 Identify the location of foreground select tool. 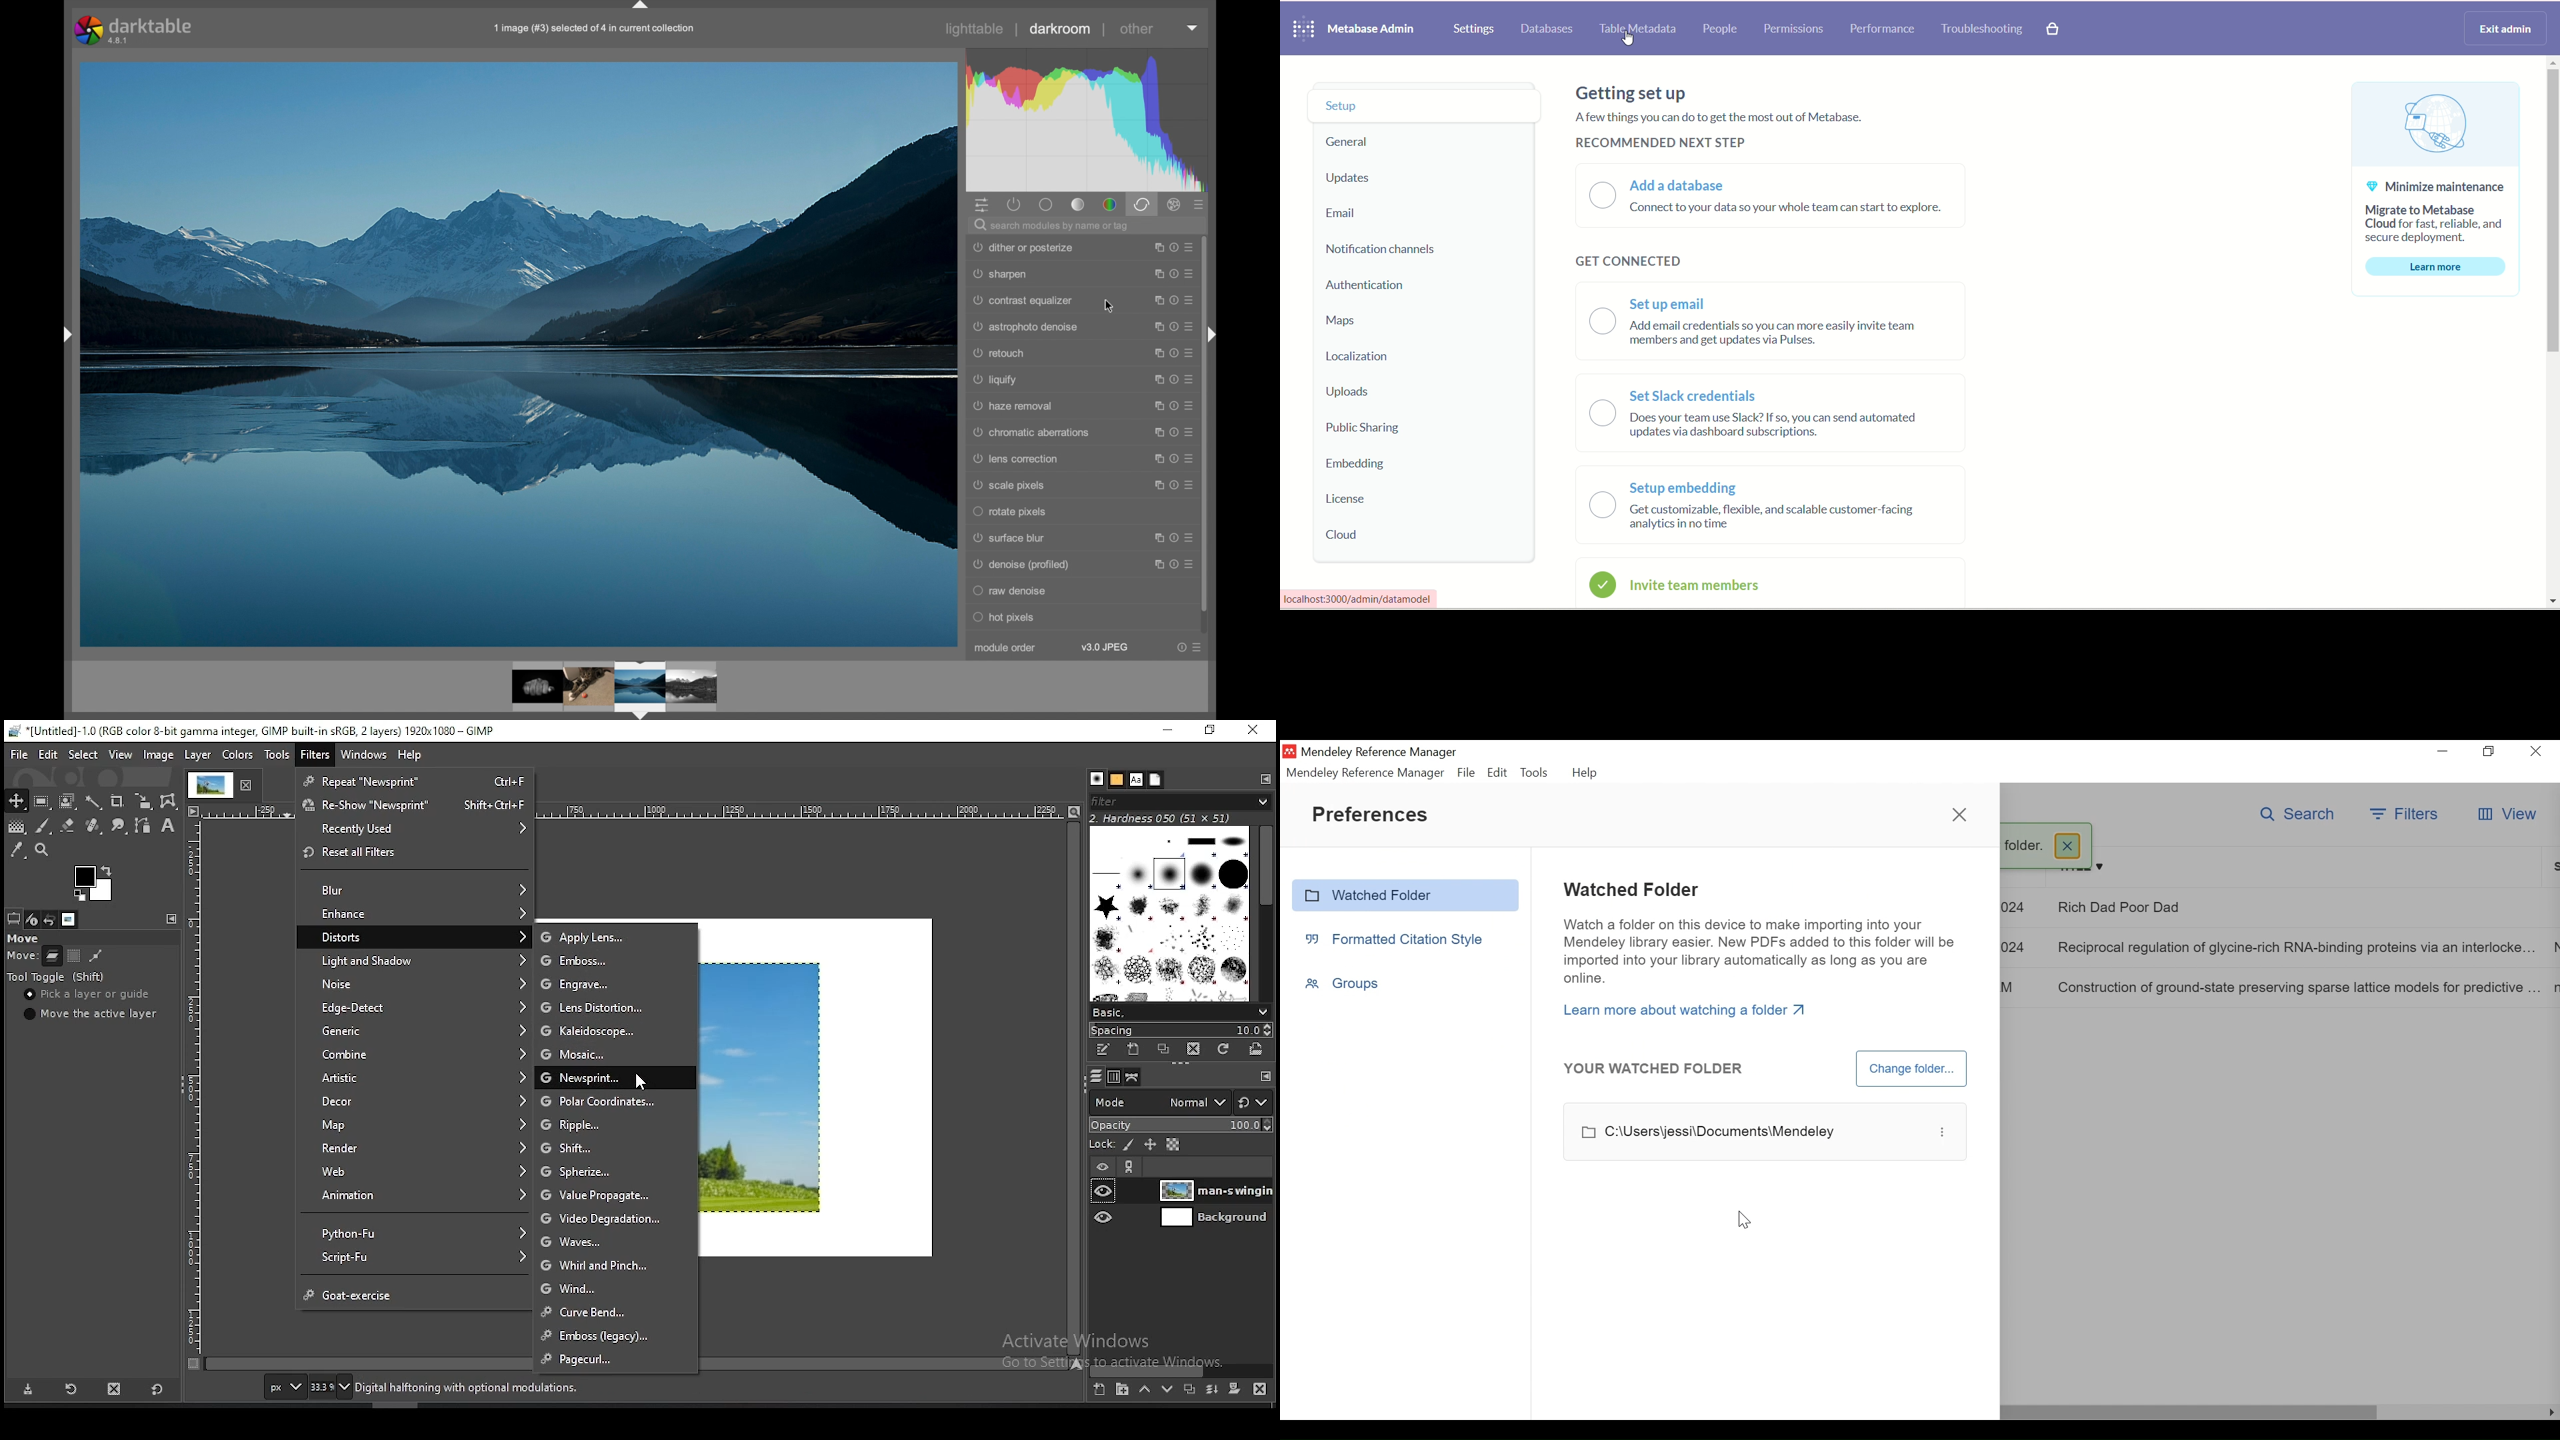
(66, 802).